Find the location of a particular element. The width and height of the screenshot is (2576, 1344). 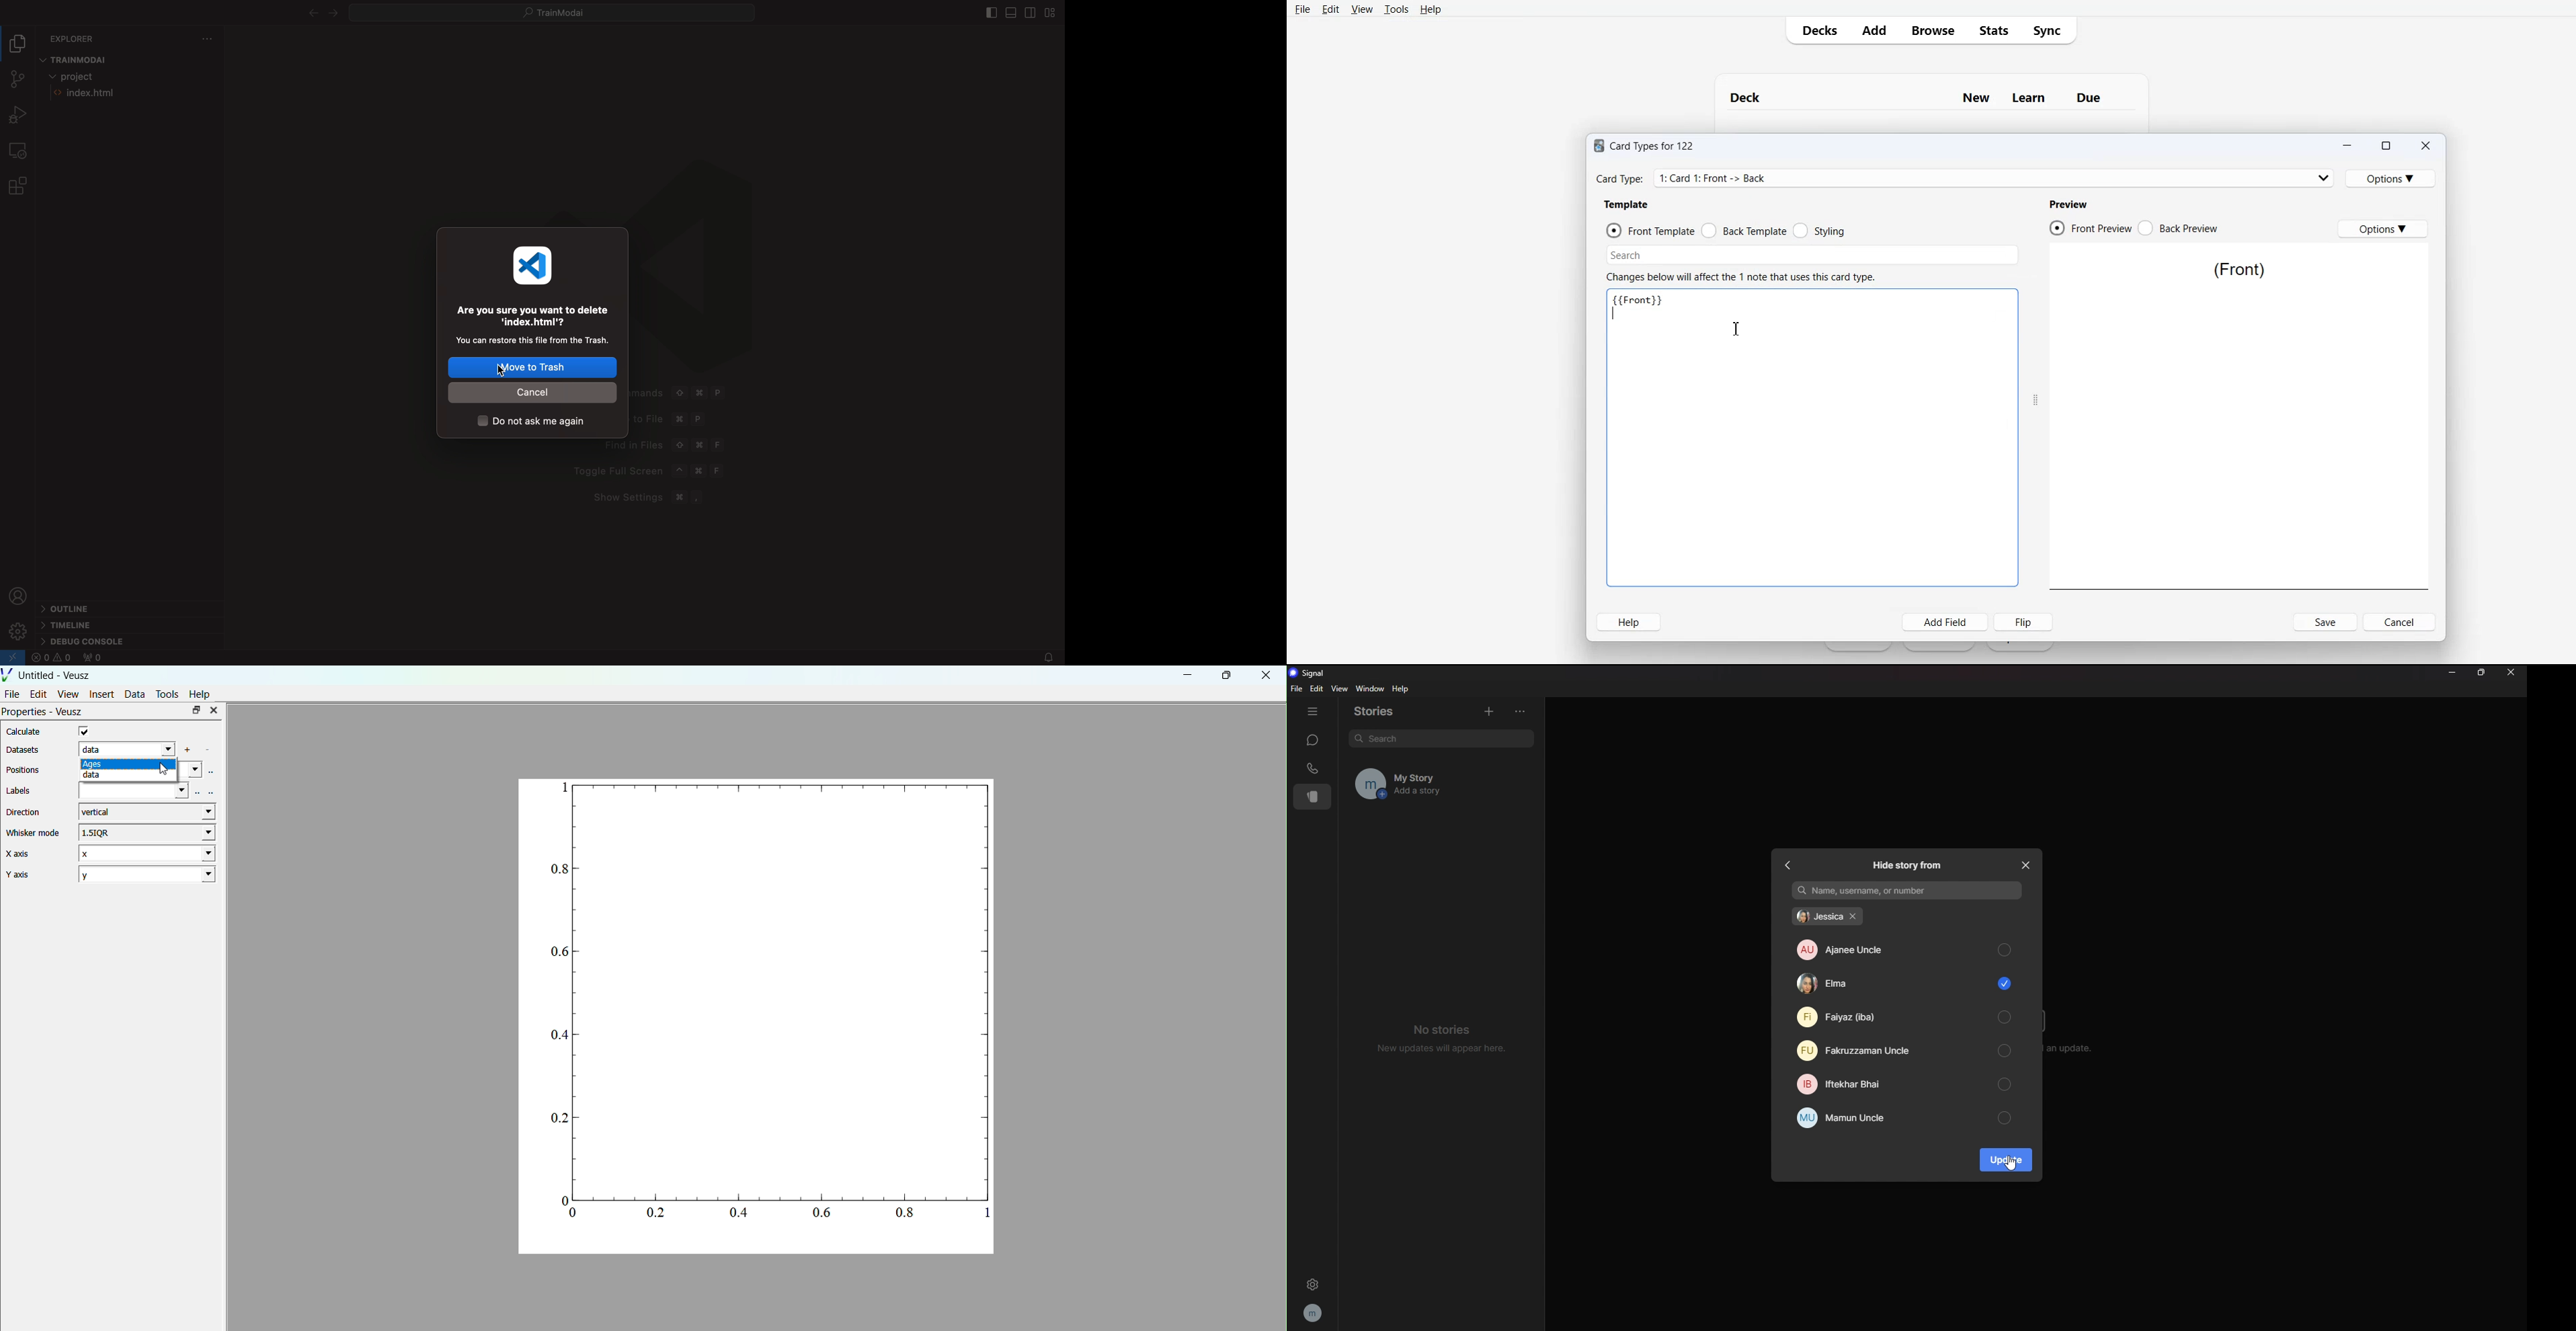

Card type is located at coordinates (1964, 177).